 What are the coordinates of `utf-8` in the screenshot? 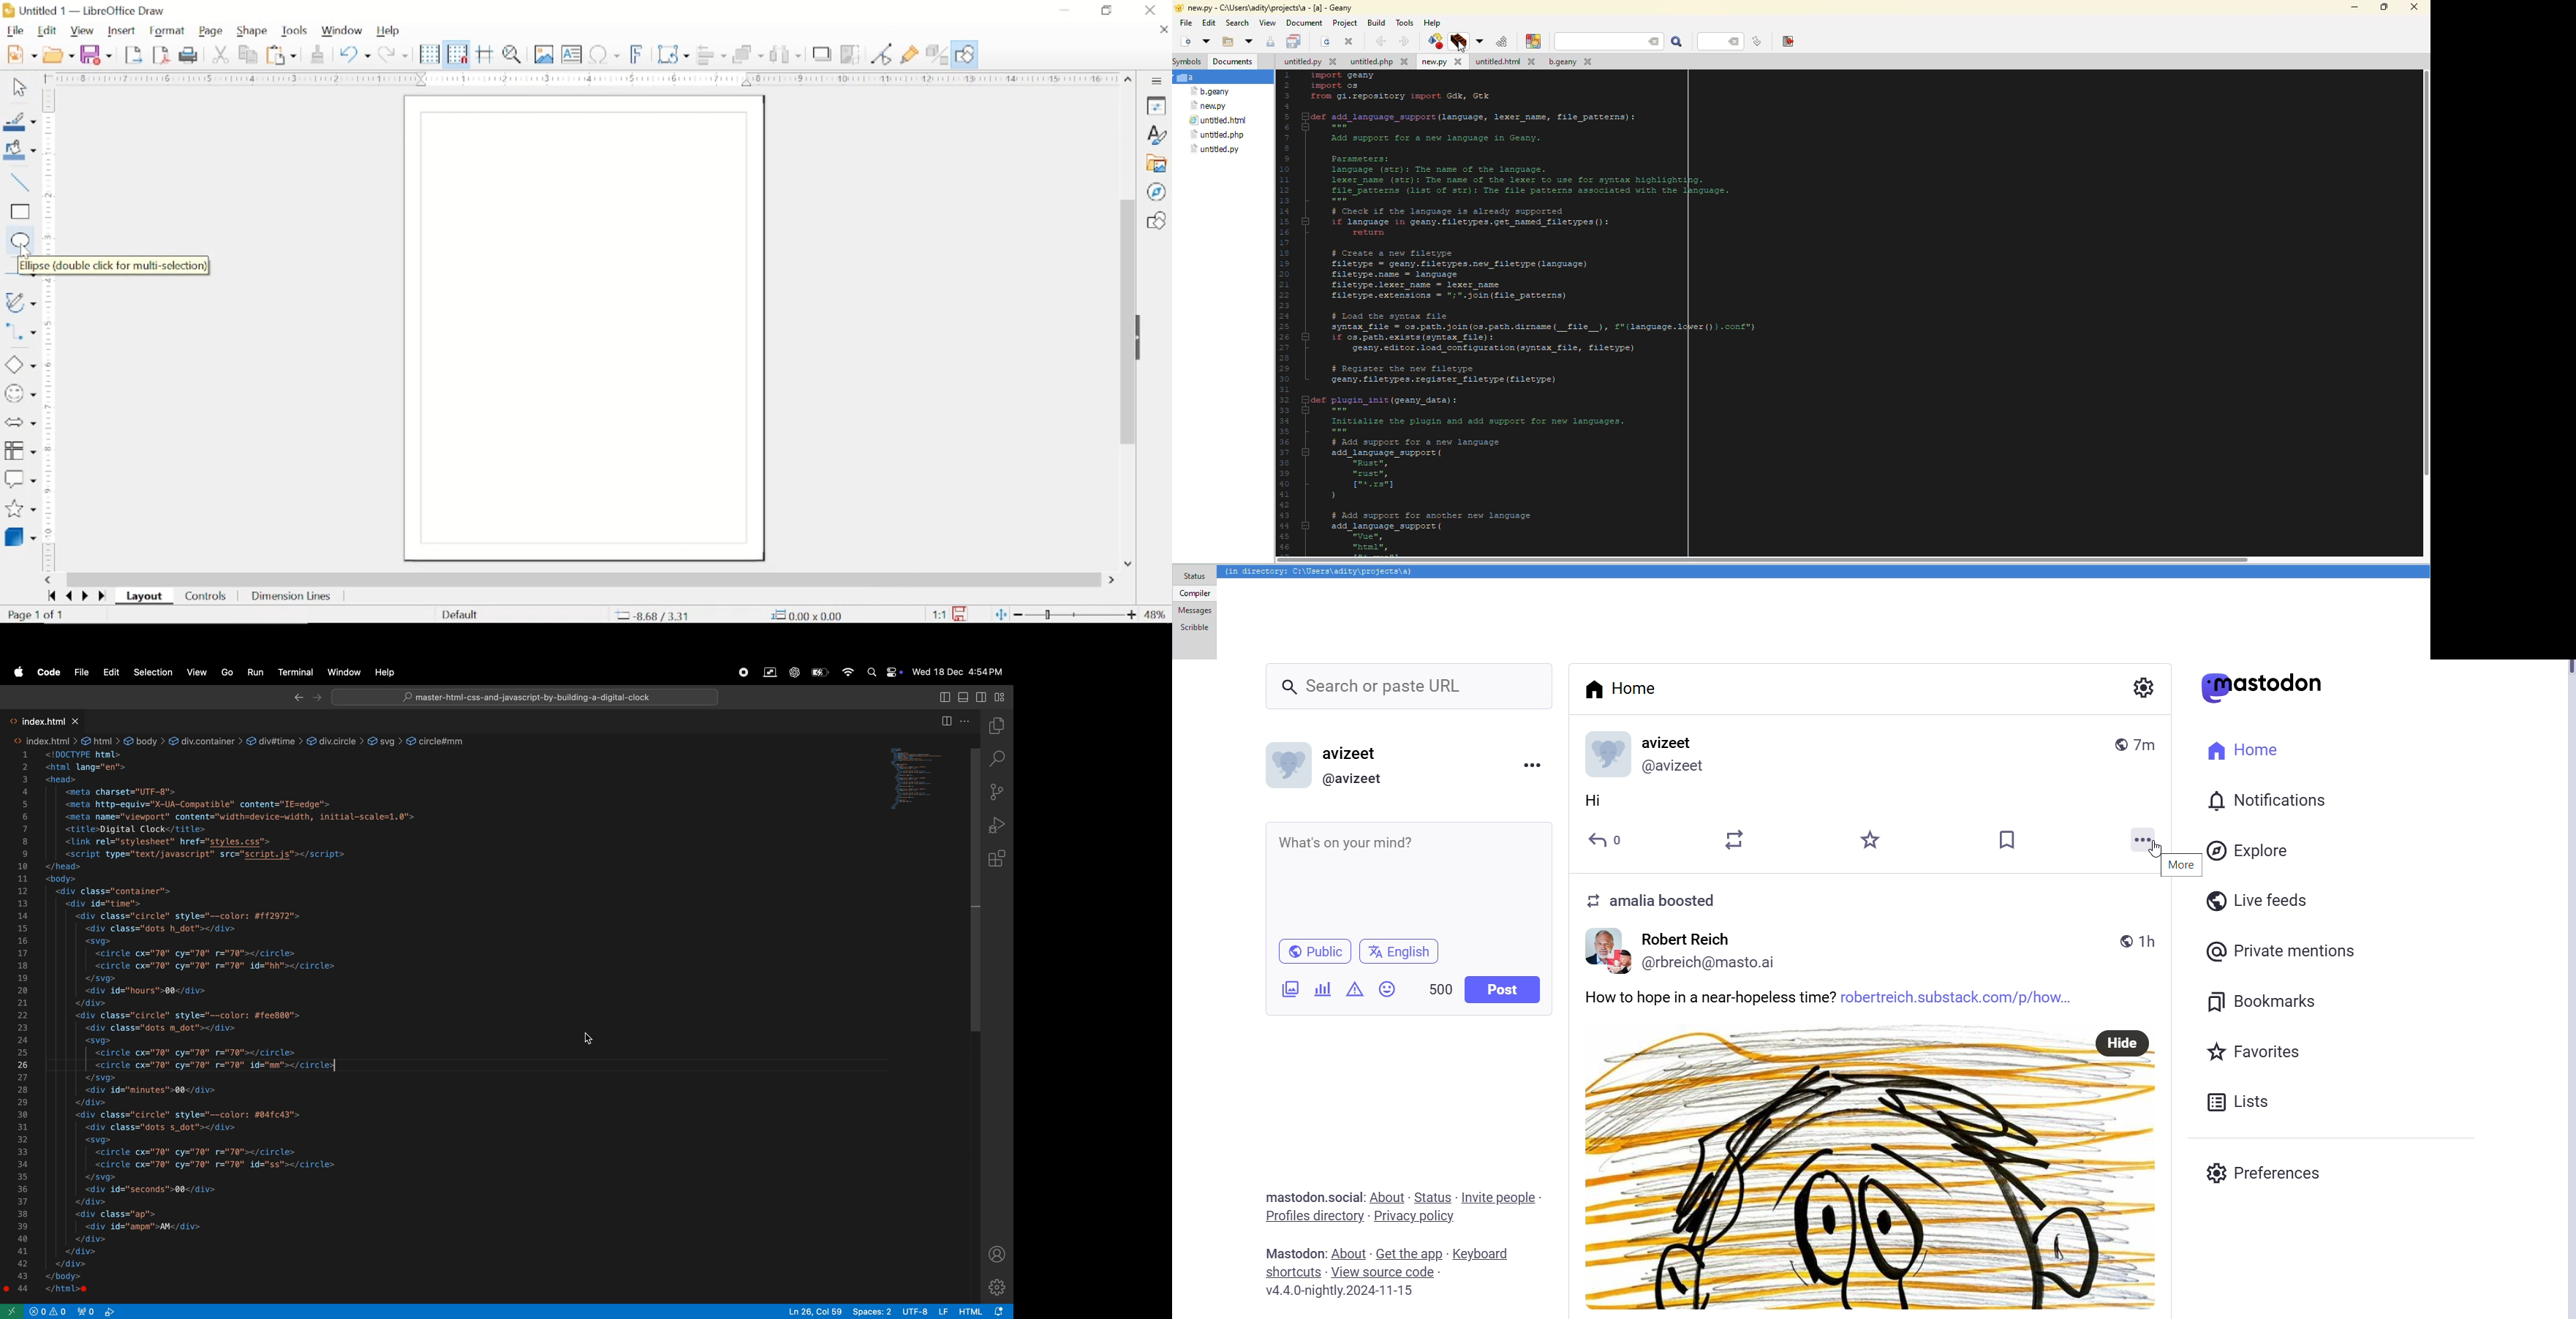 It's located at (925, 1311).